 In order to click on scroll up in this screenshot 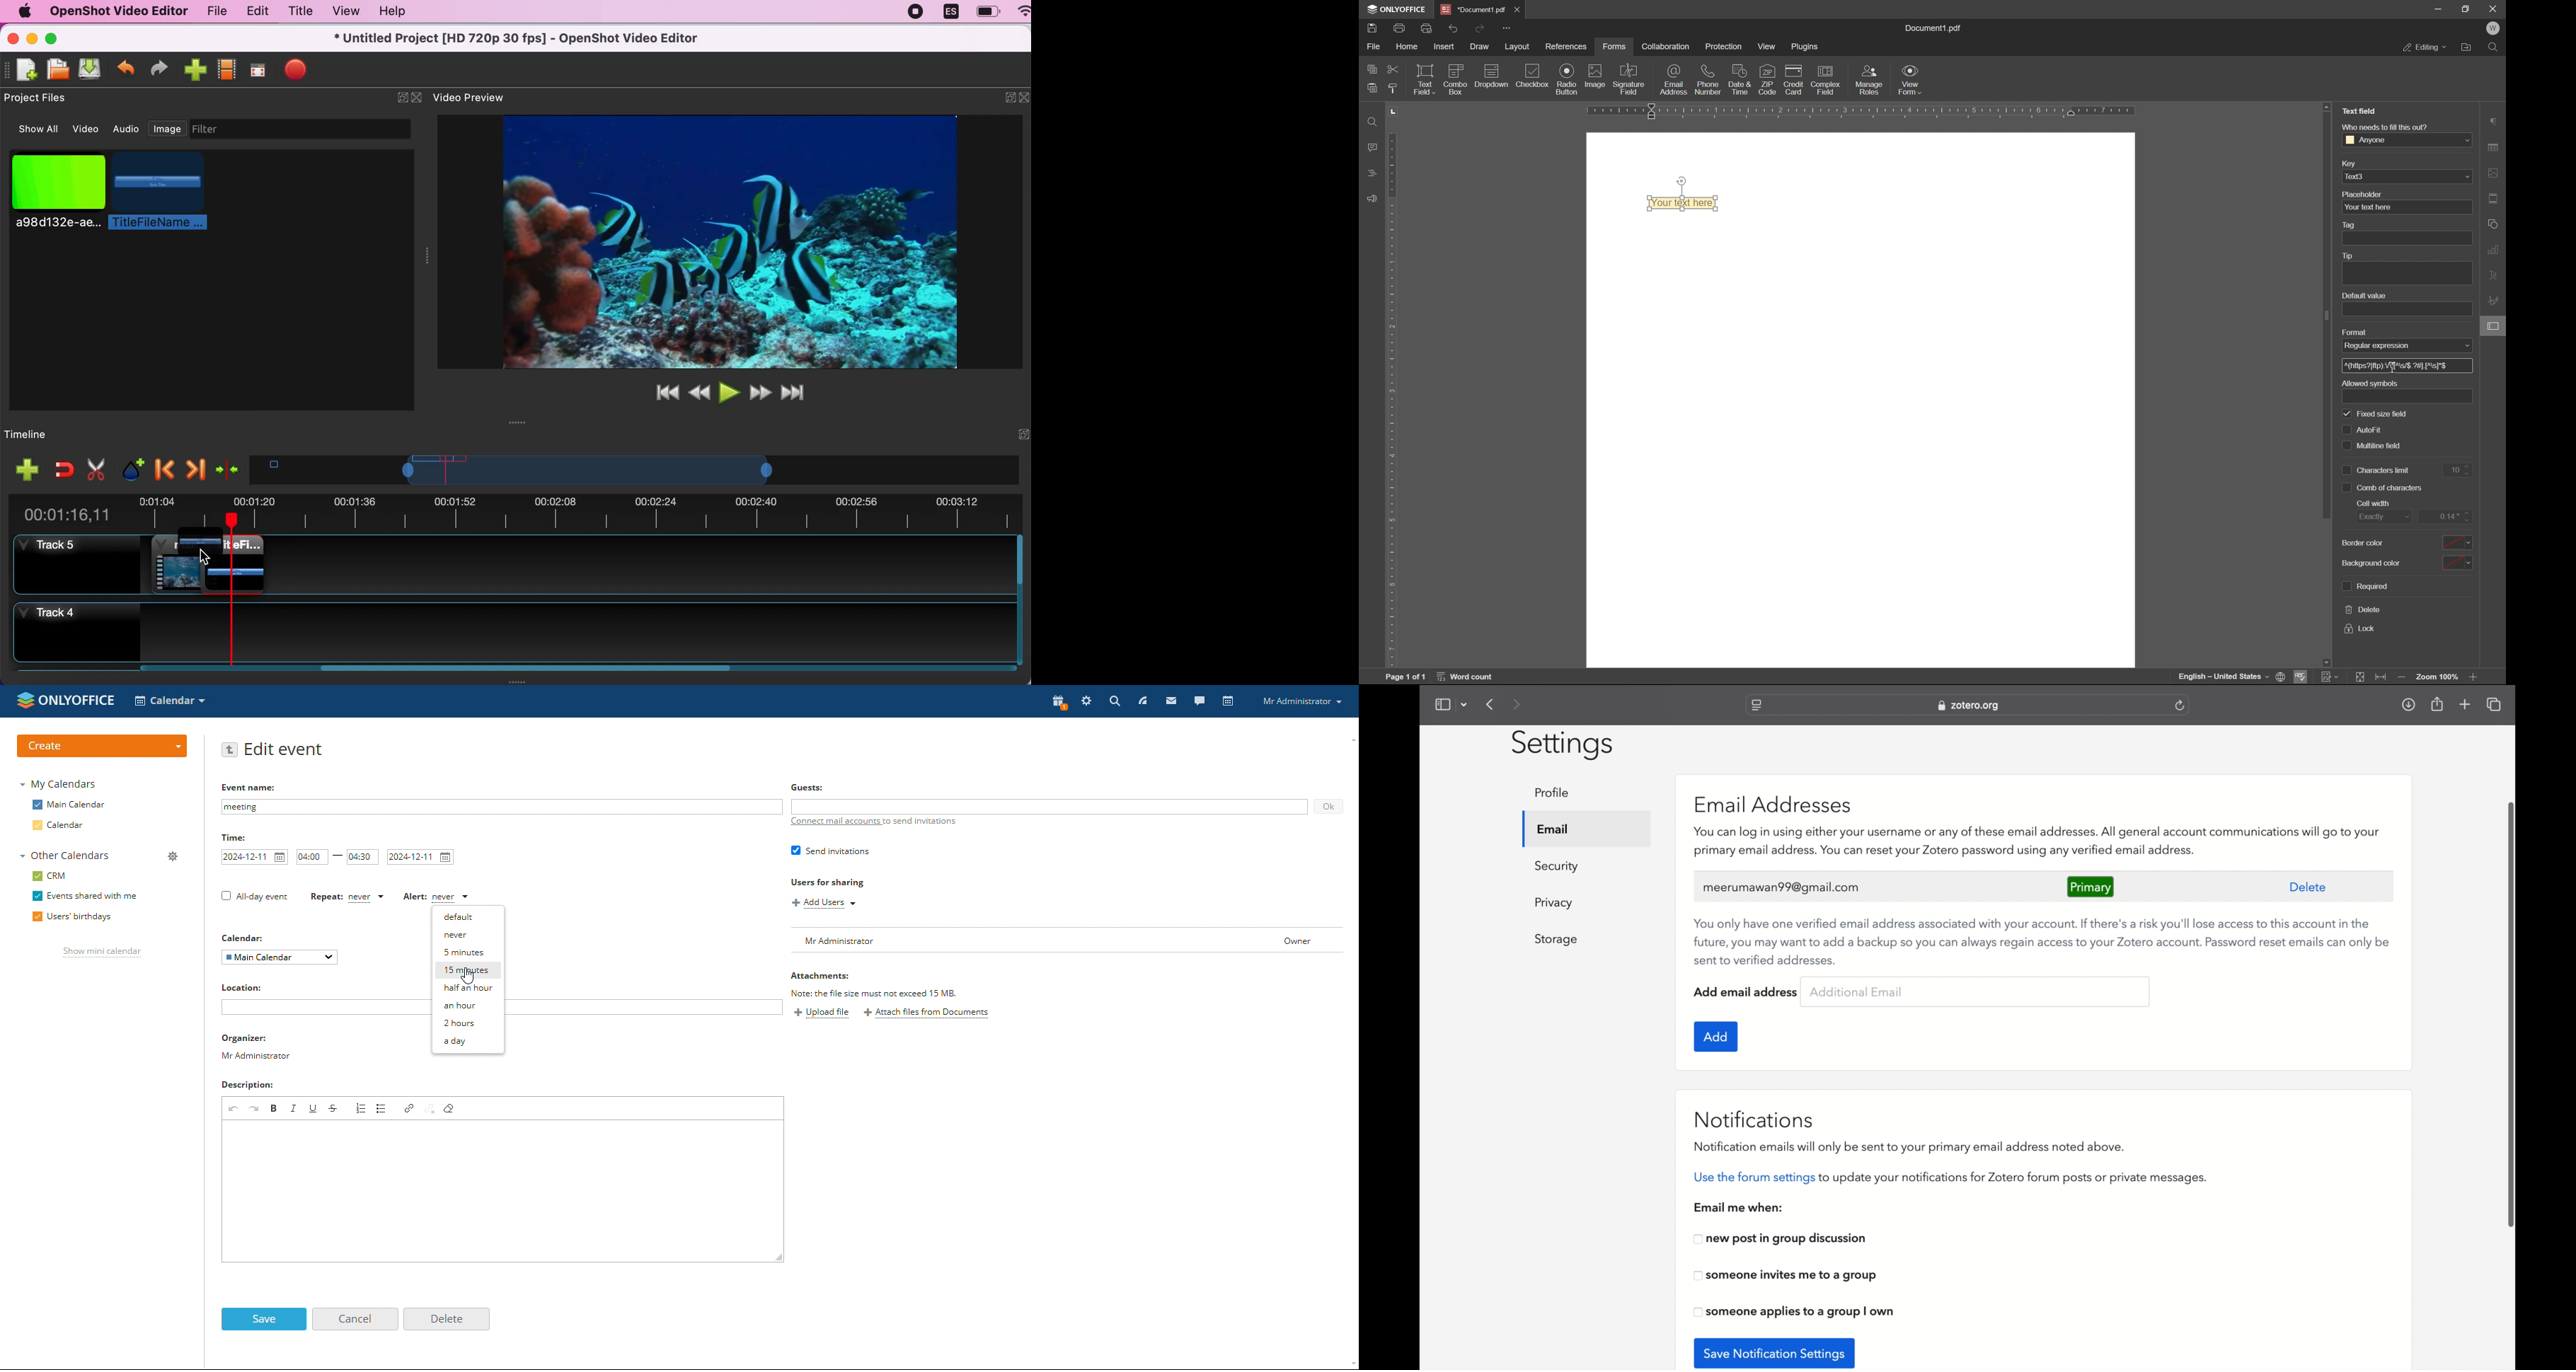, I will do `click(2327, 107)`.